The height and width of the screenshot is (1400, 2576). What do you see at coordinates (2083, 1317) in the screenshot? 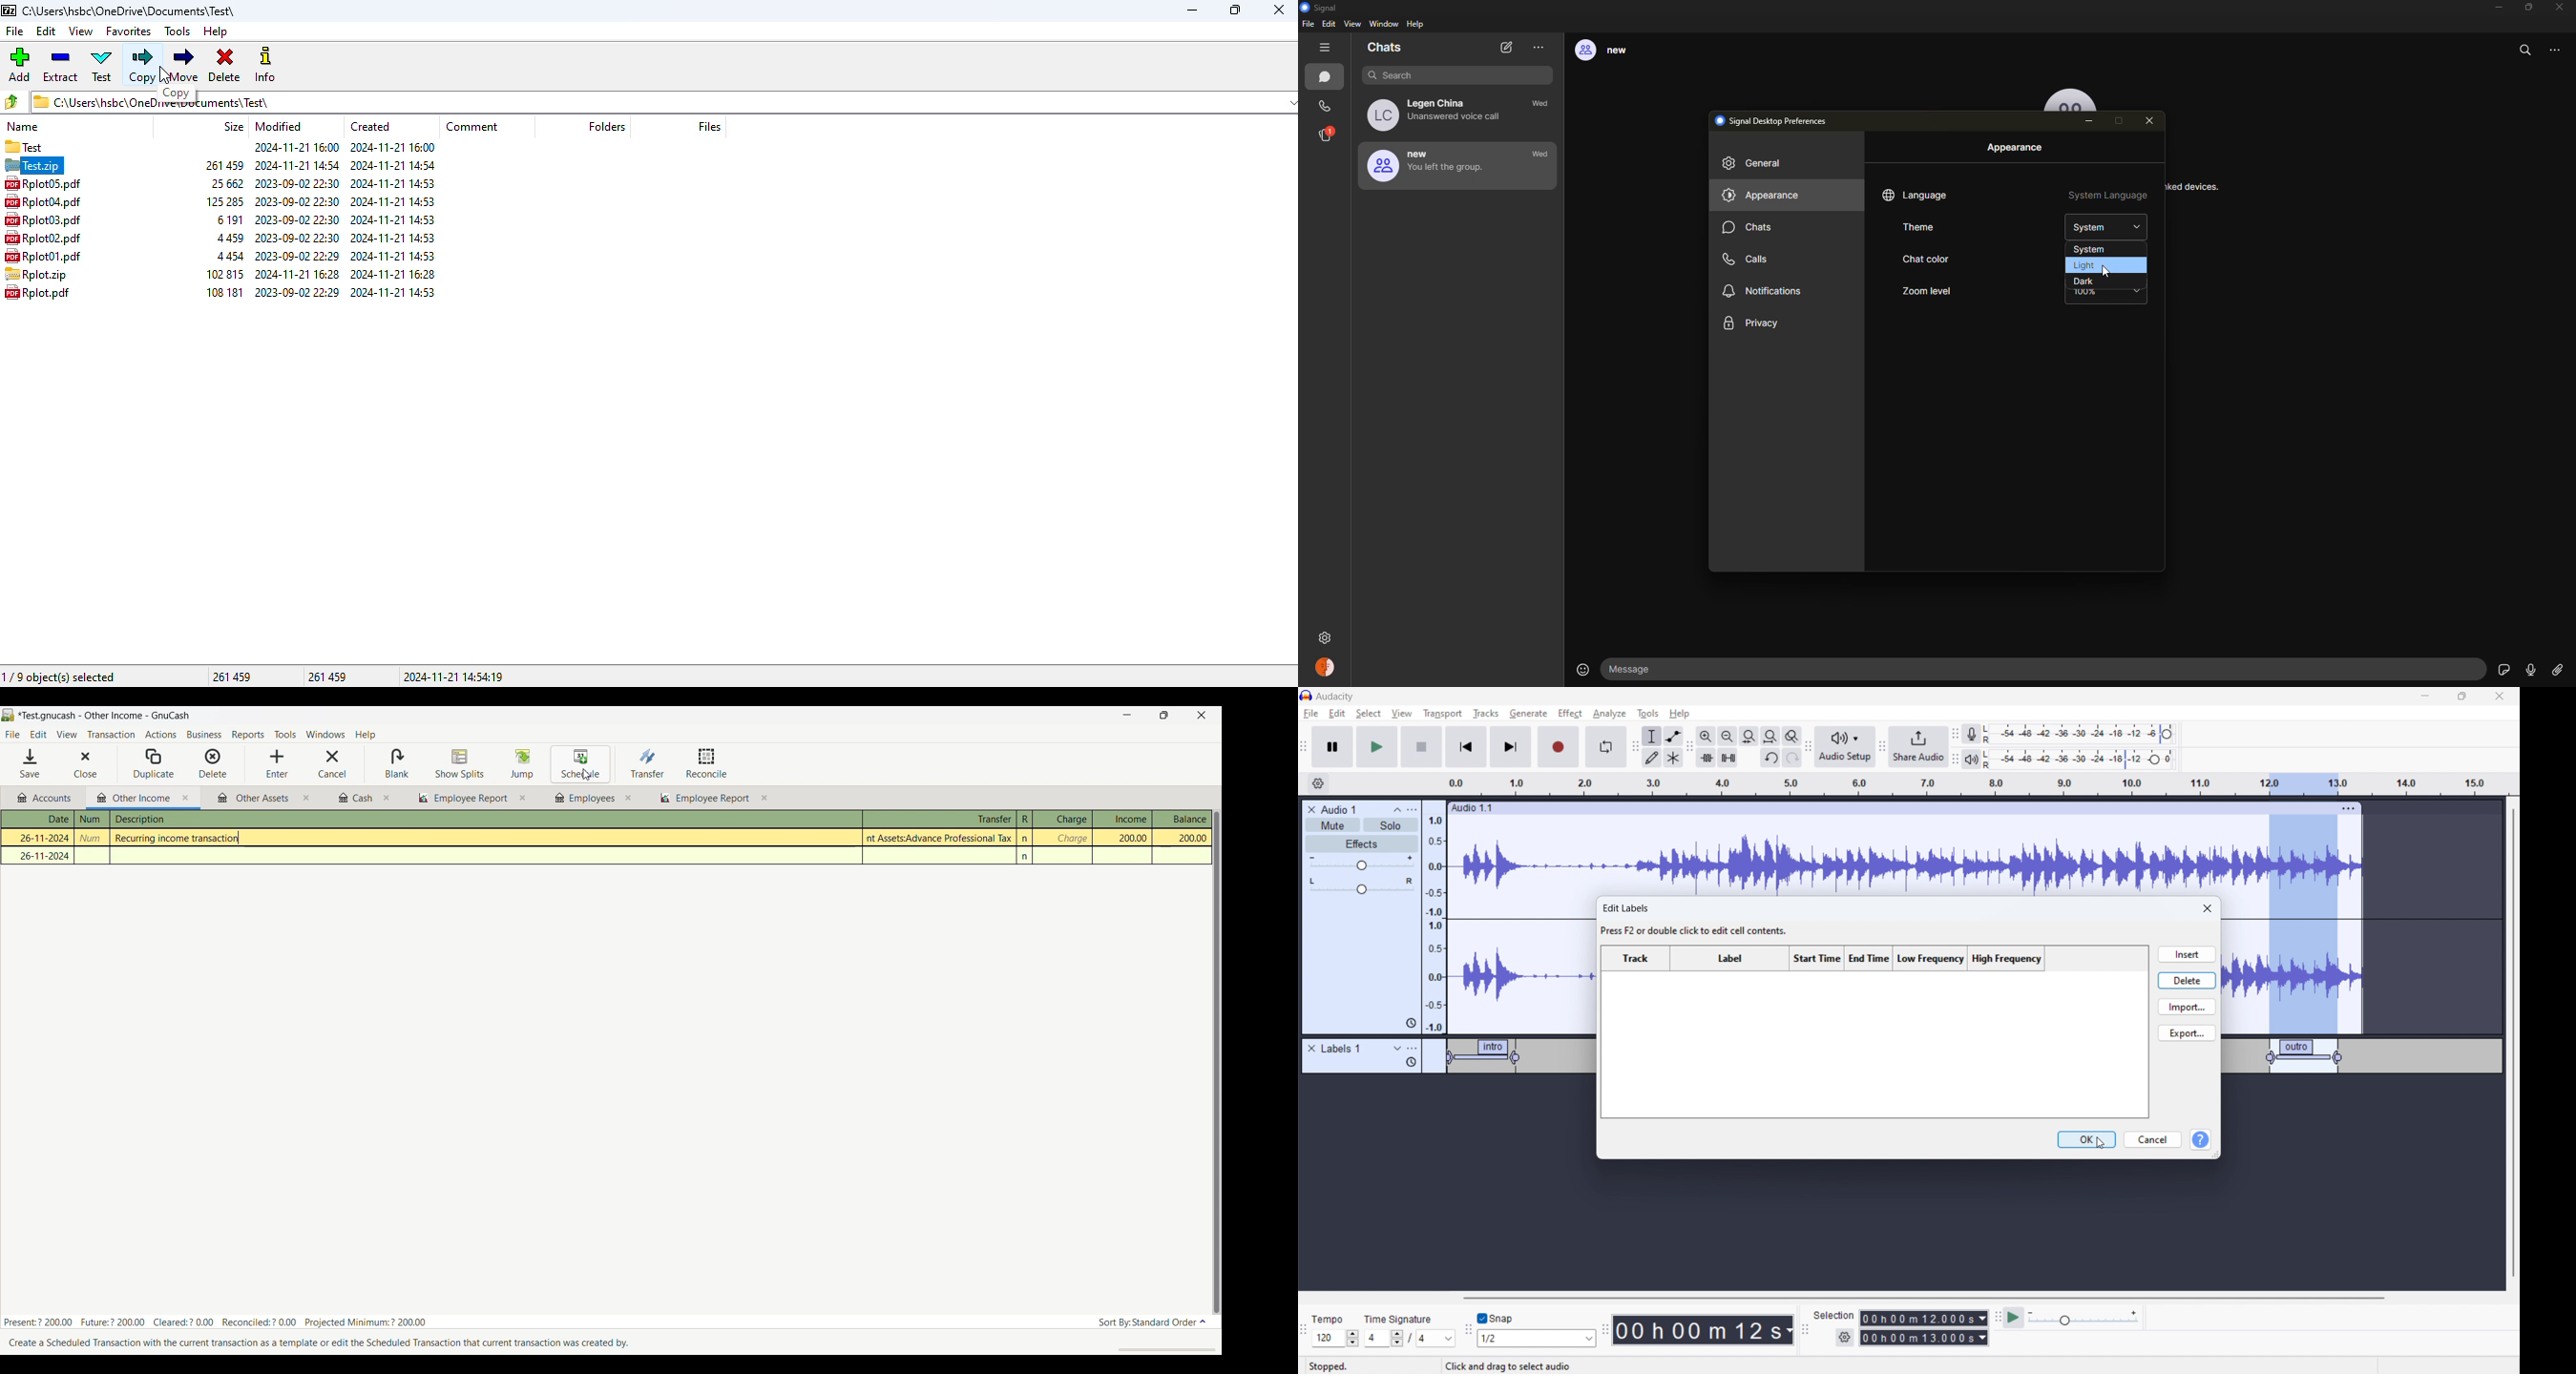
I see `playback speed` at bounding box center [2083, 1317].